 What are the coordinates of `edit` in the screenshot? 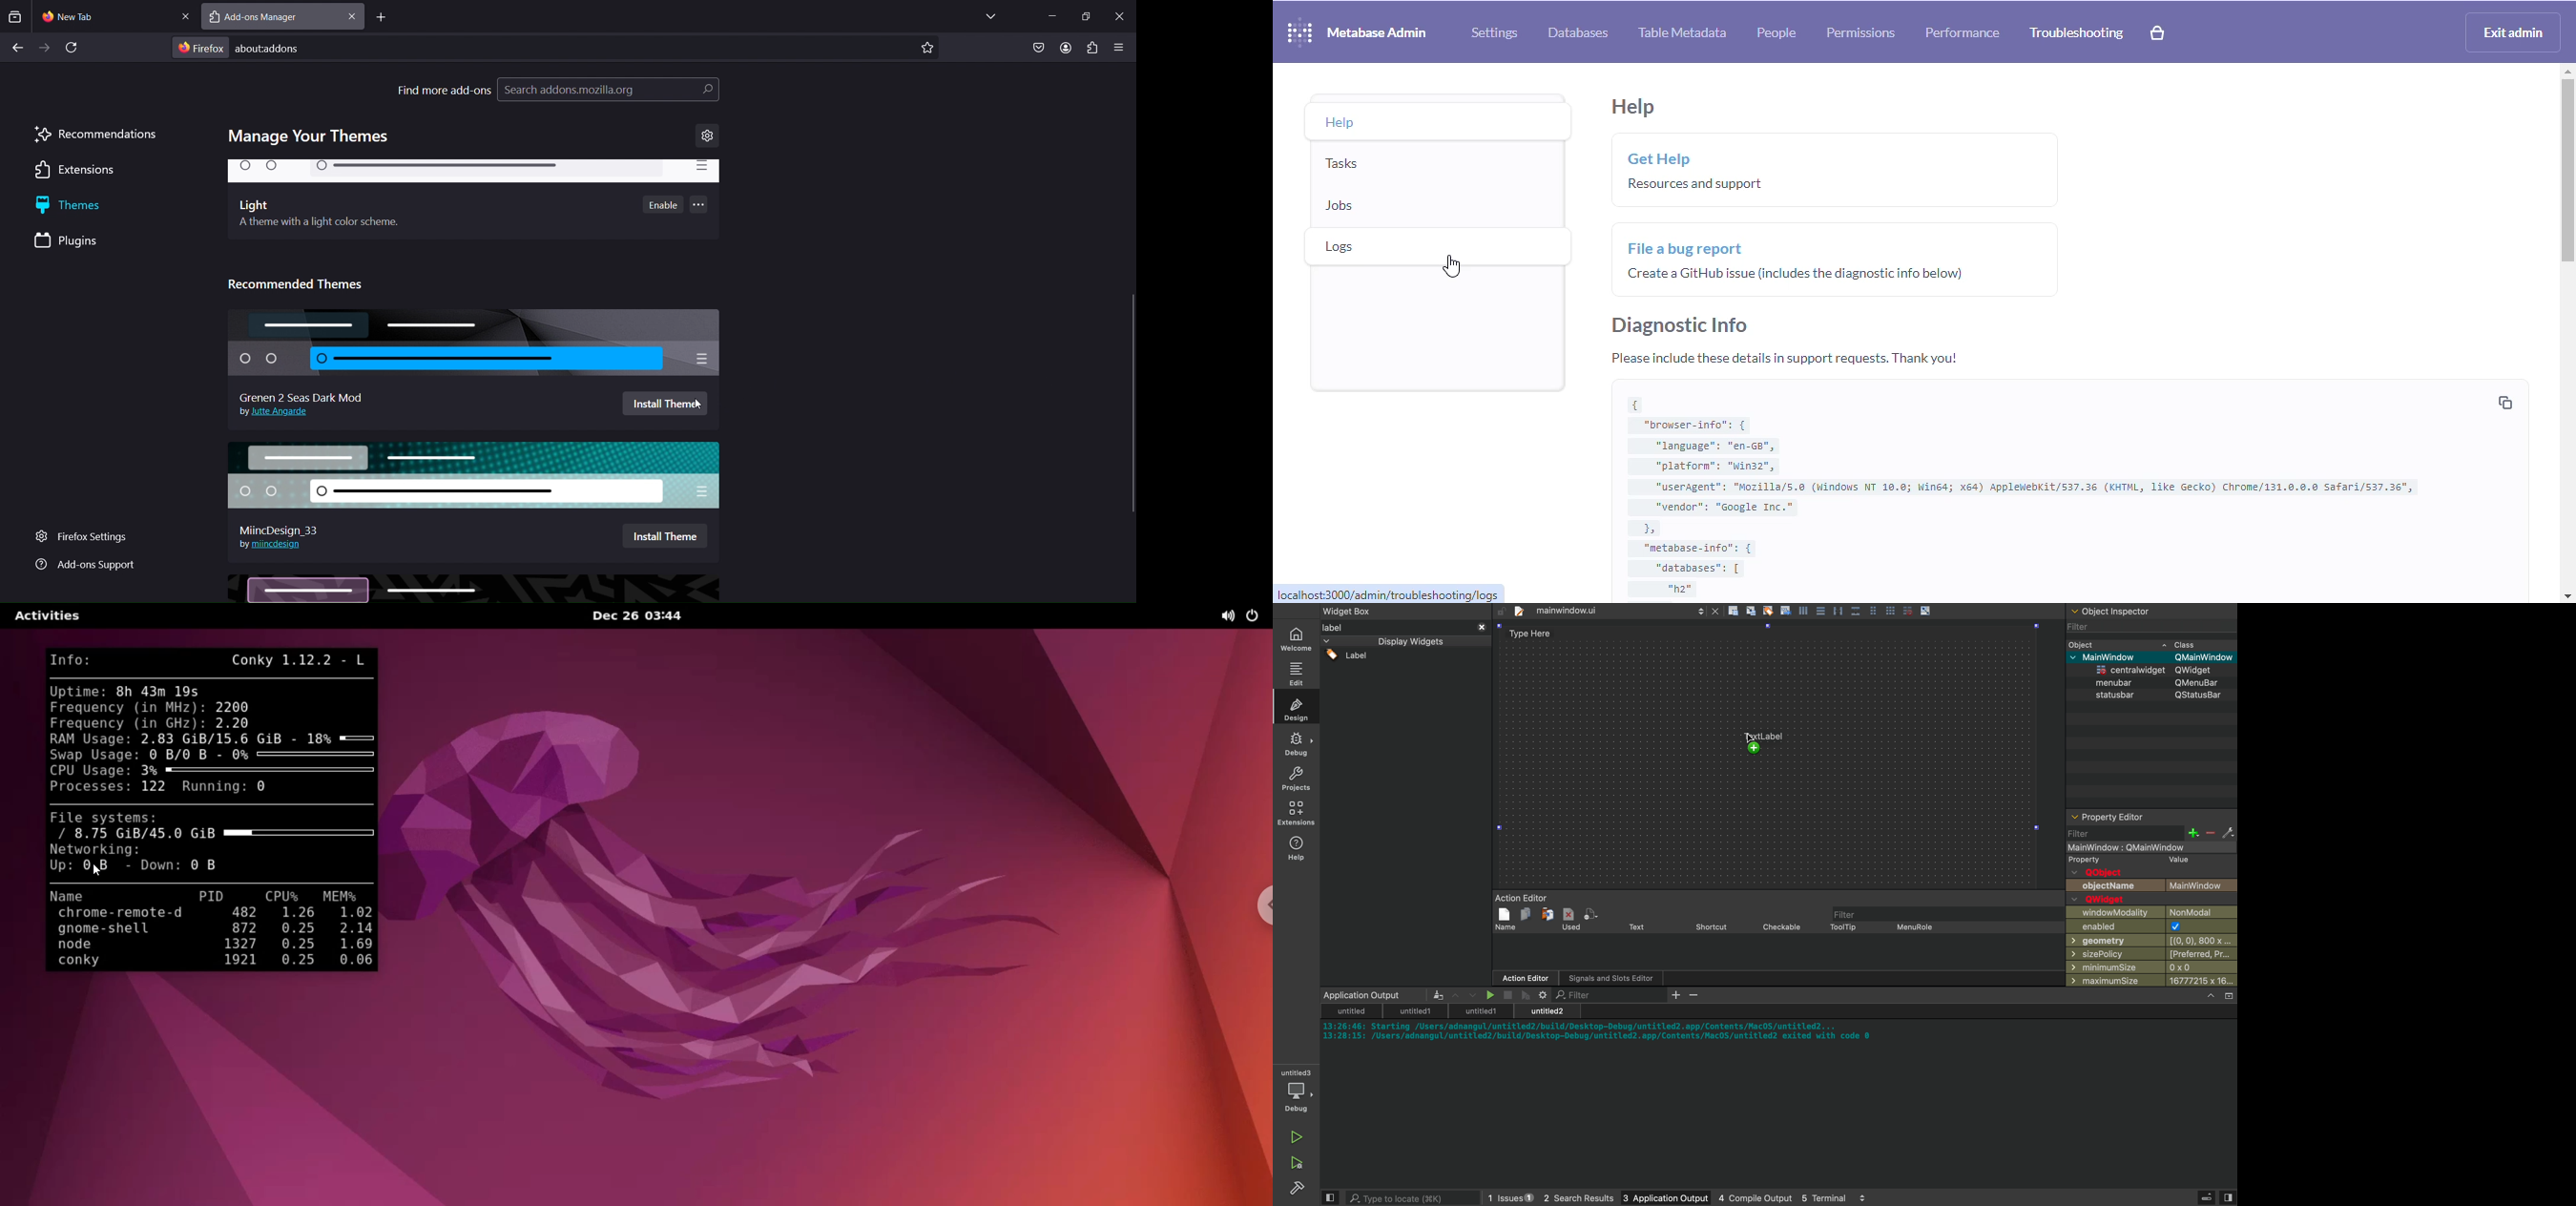 It's located at (1298, 673).